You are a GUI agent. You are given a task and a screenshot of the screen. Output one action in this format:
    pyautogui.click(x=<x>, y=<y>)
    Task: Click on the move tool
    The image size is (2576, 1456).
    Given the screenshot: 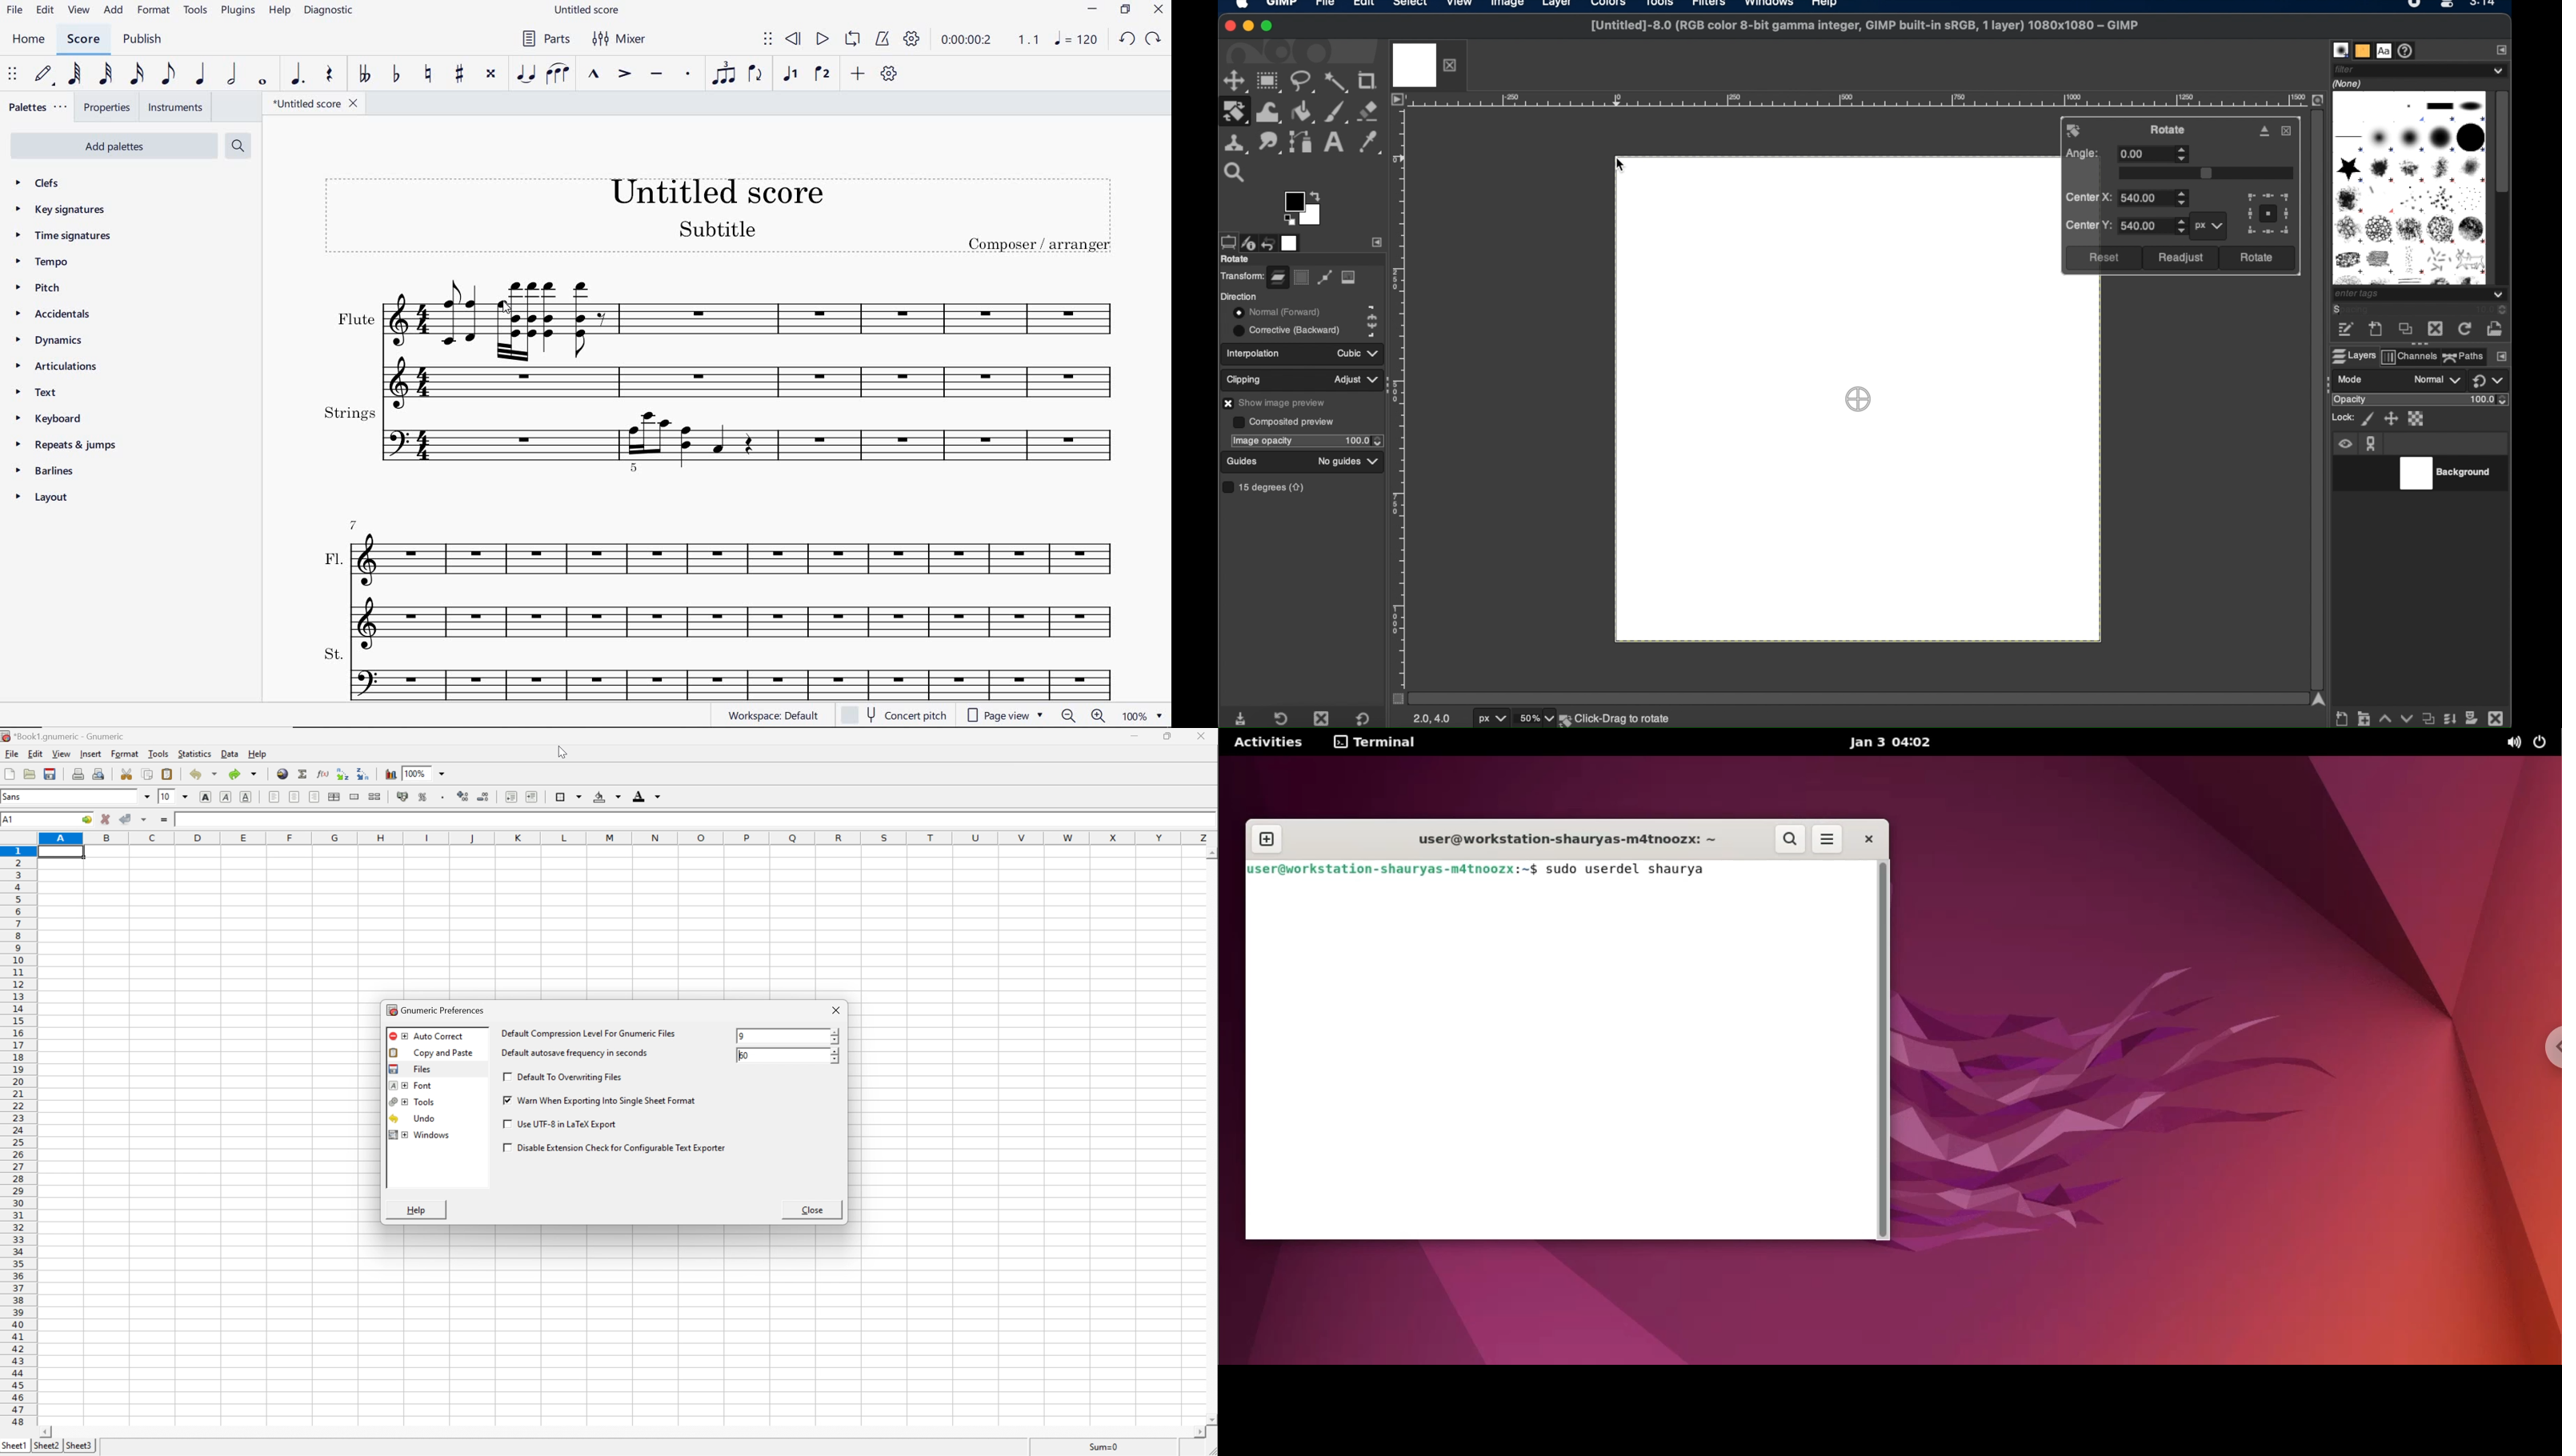 What is the action you would take?
    pyautogui.click(x=1235, y=81)
    